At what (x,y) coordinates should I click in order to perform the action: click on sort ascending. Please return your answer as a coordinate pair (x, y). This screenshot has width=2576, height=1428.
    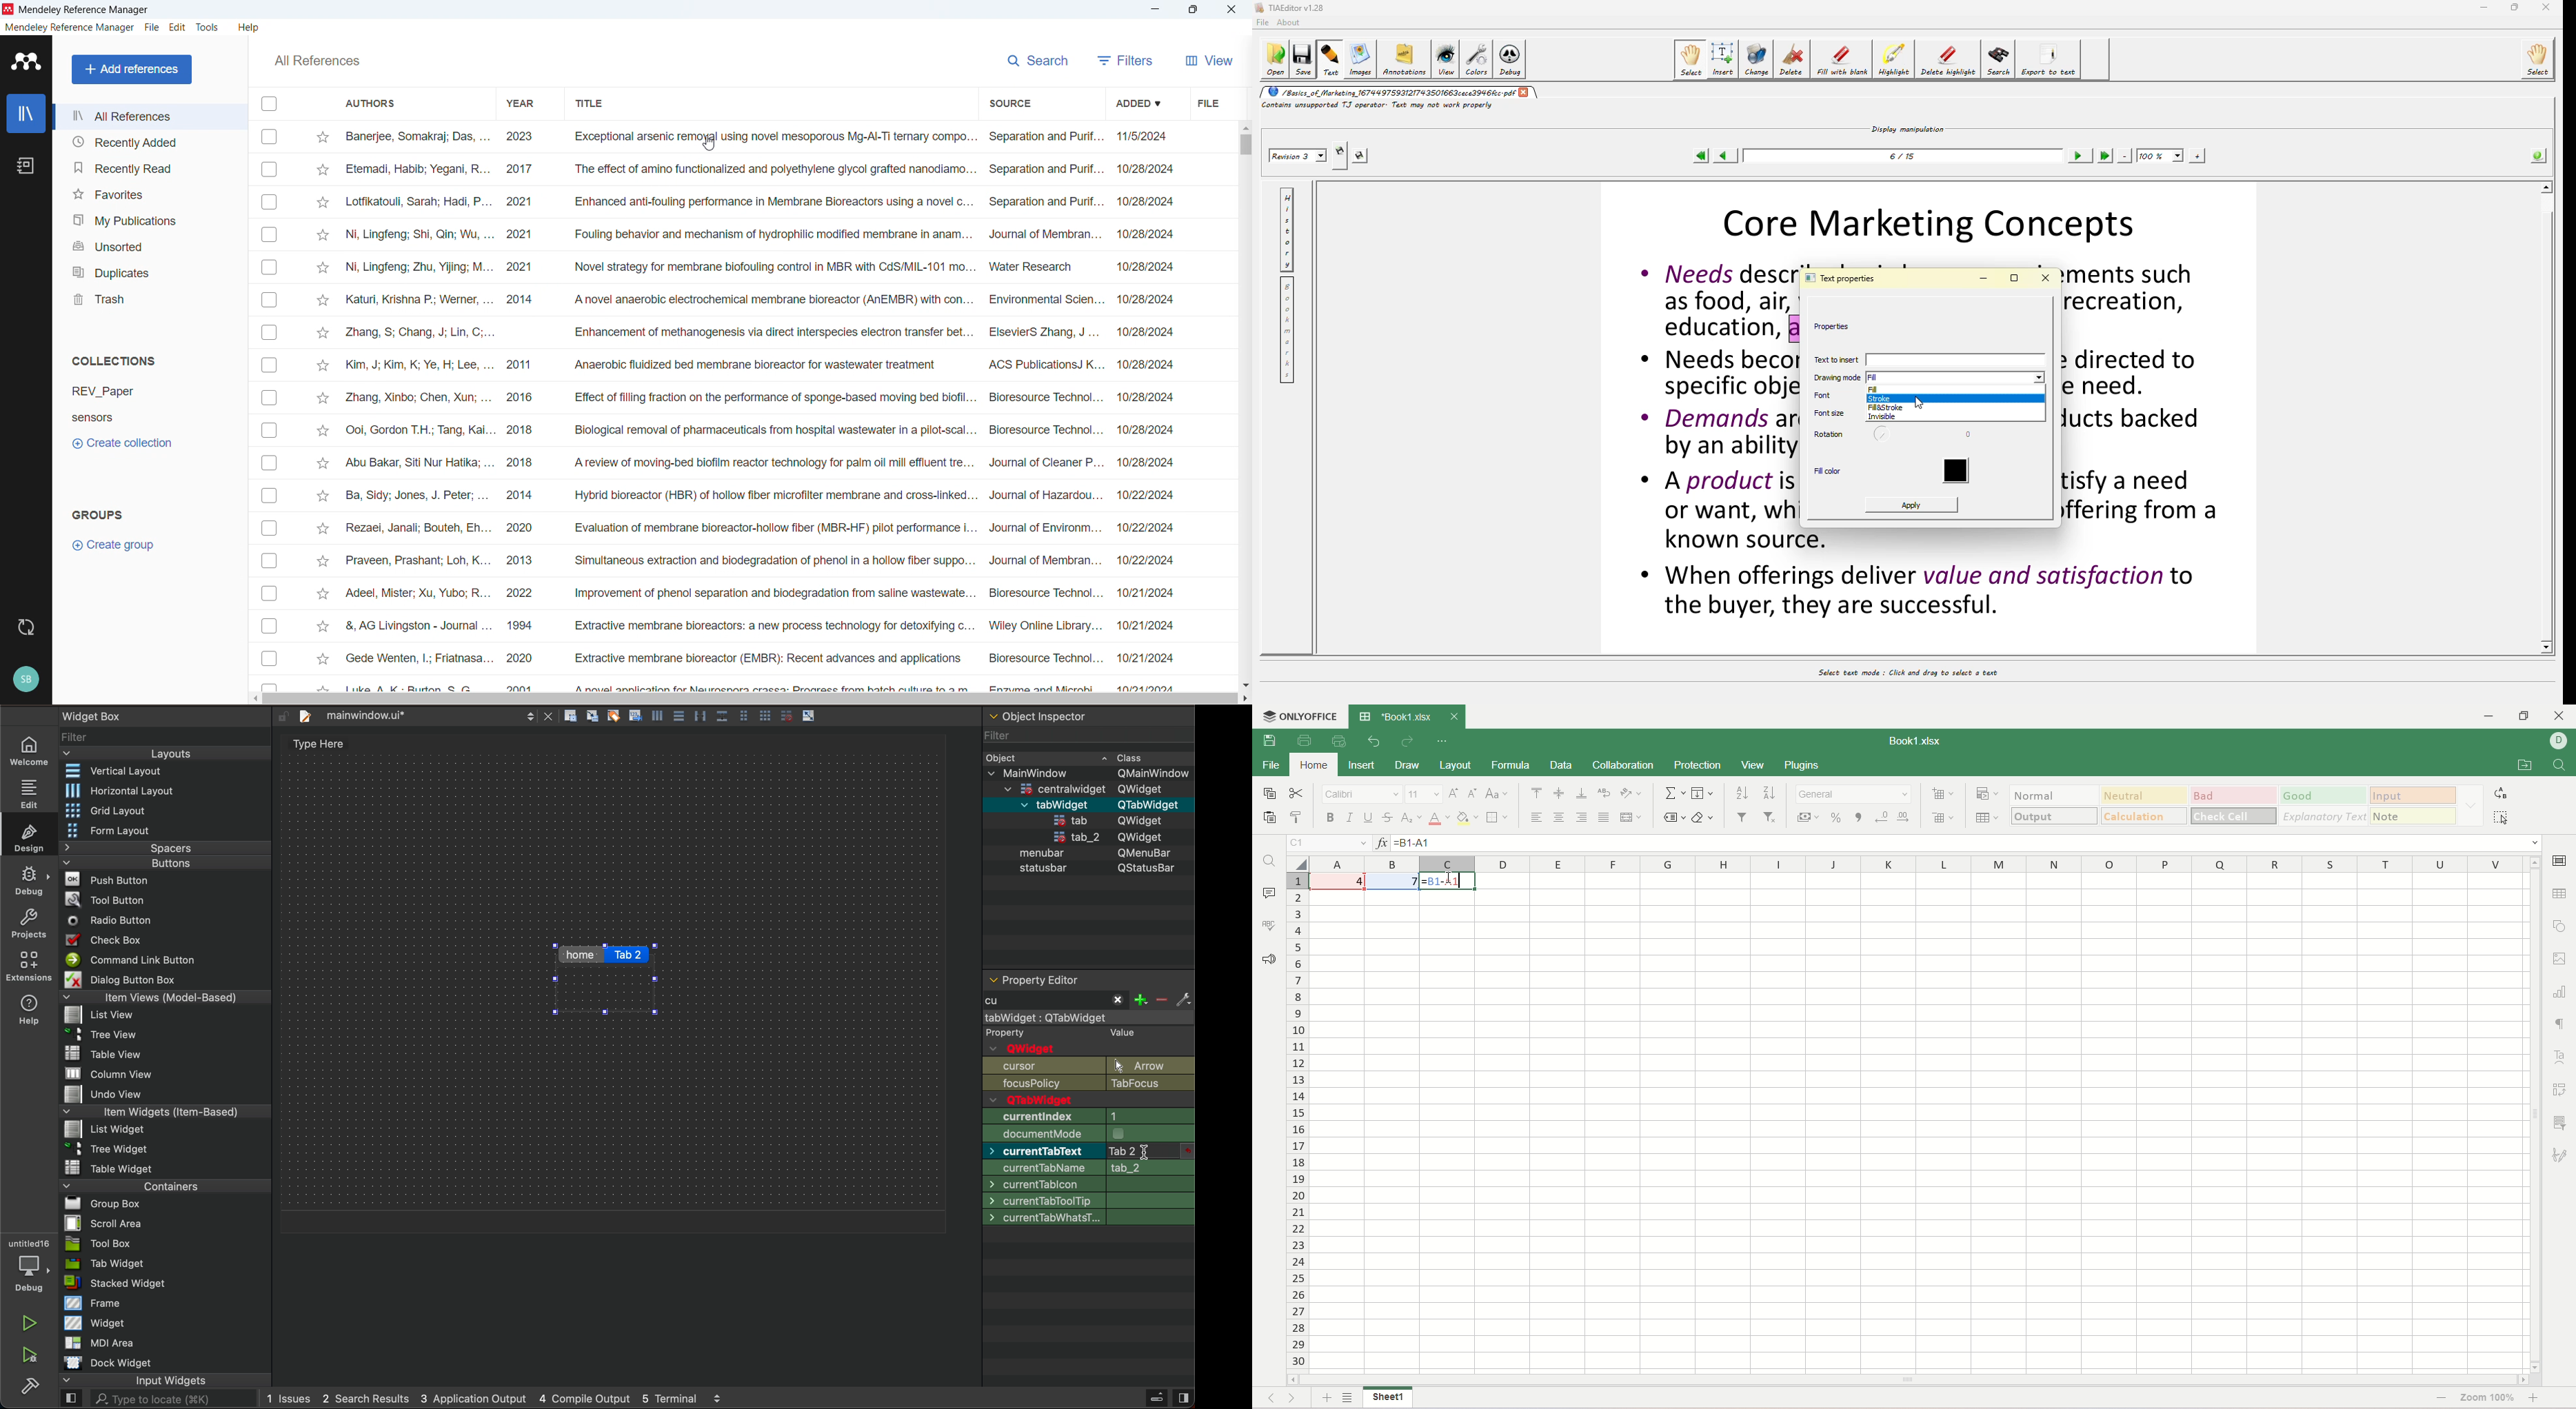
    Looking at the image, I should click on (1741, 793).